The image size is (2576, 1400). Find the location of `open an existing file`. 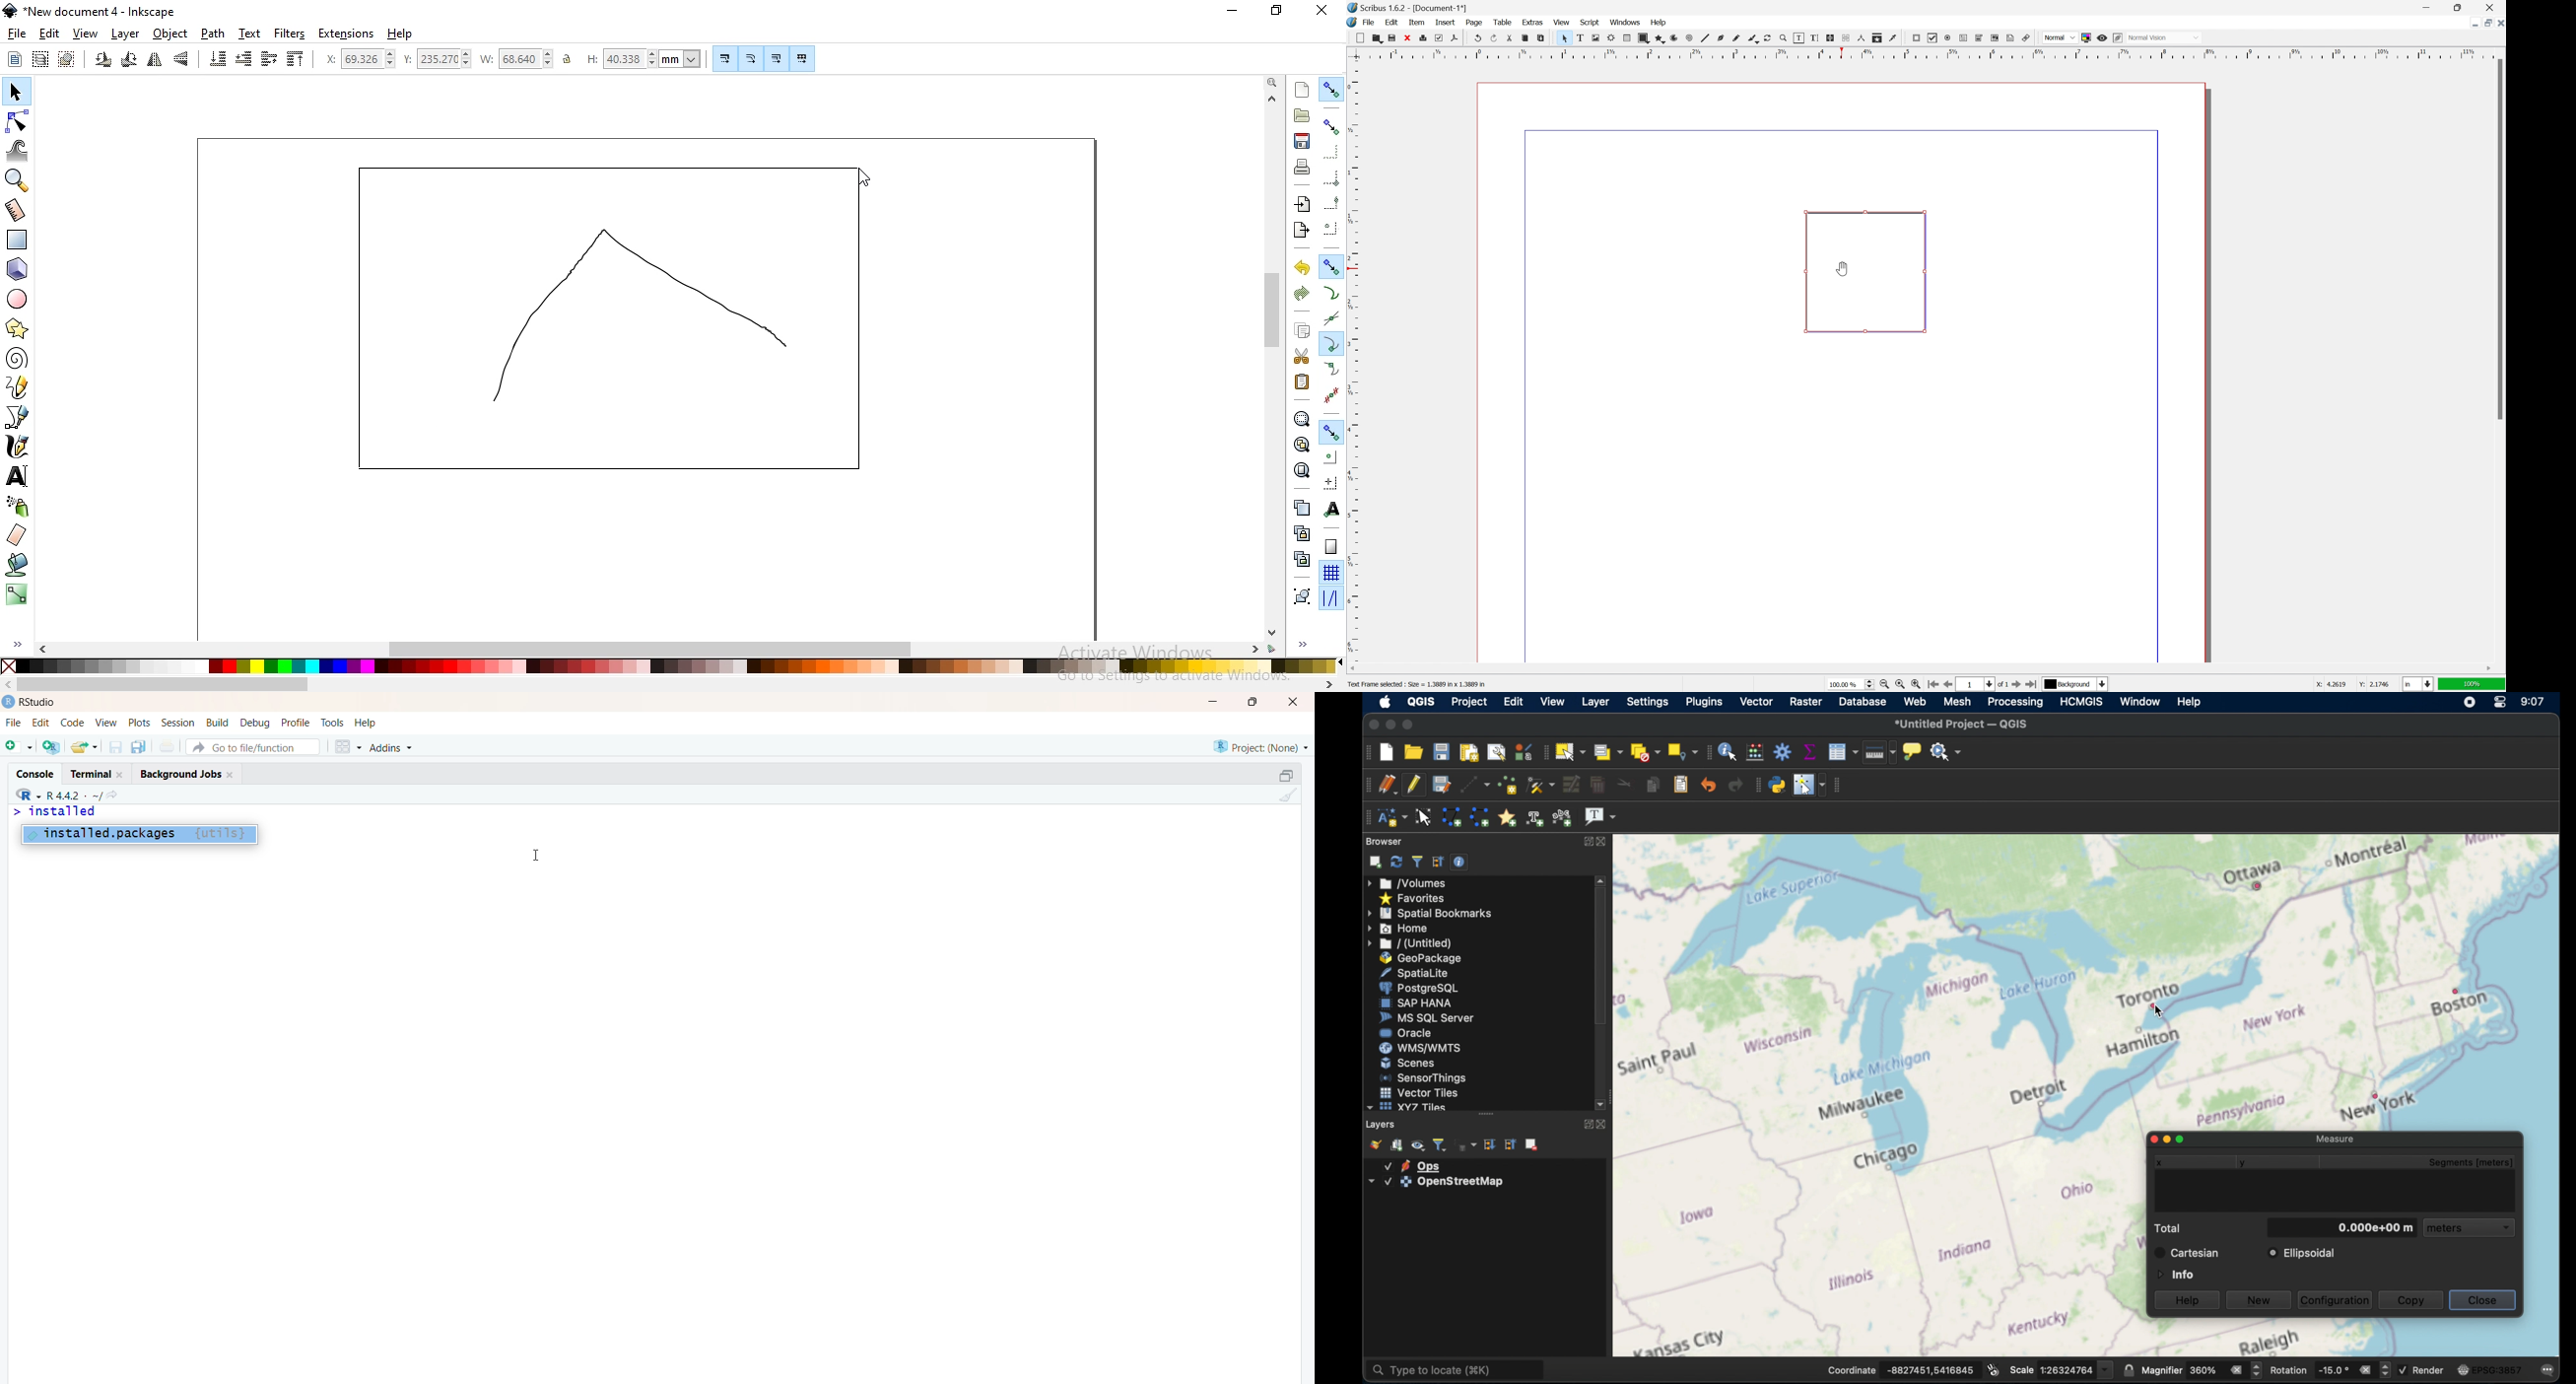

open an existing file is located at coordinates (85, 746).